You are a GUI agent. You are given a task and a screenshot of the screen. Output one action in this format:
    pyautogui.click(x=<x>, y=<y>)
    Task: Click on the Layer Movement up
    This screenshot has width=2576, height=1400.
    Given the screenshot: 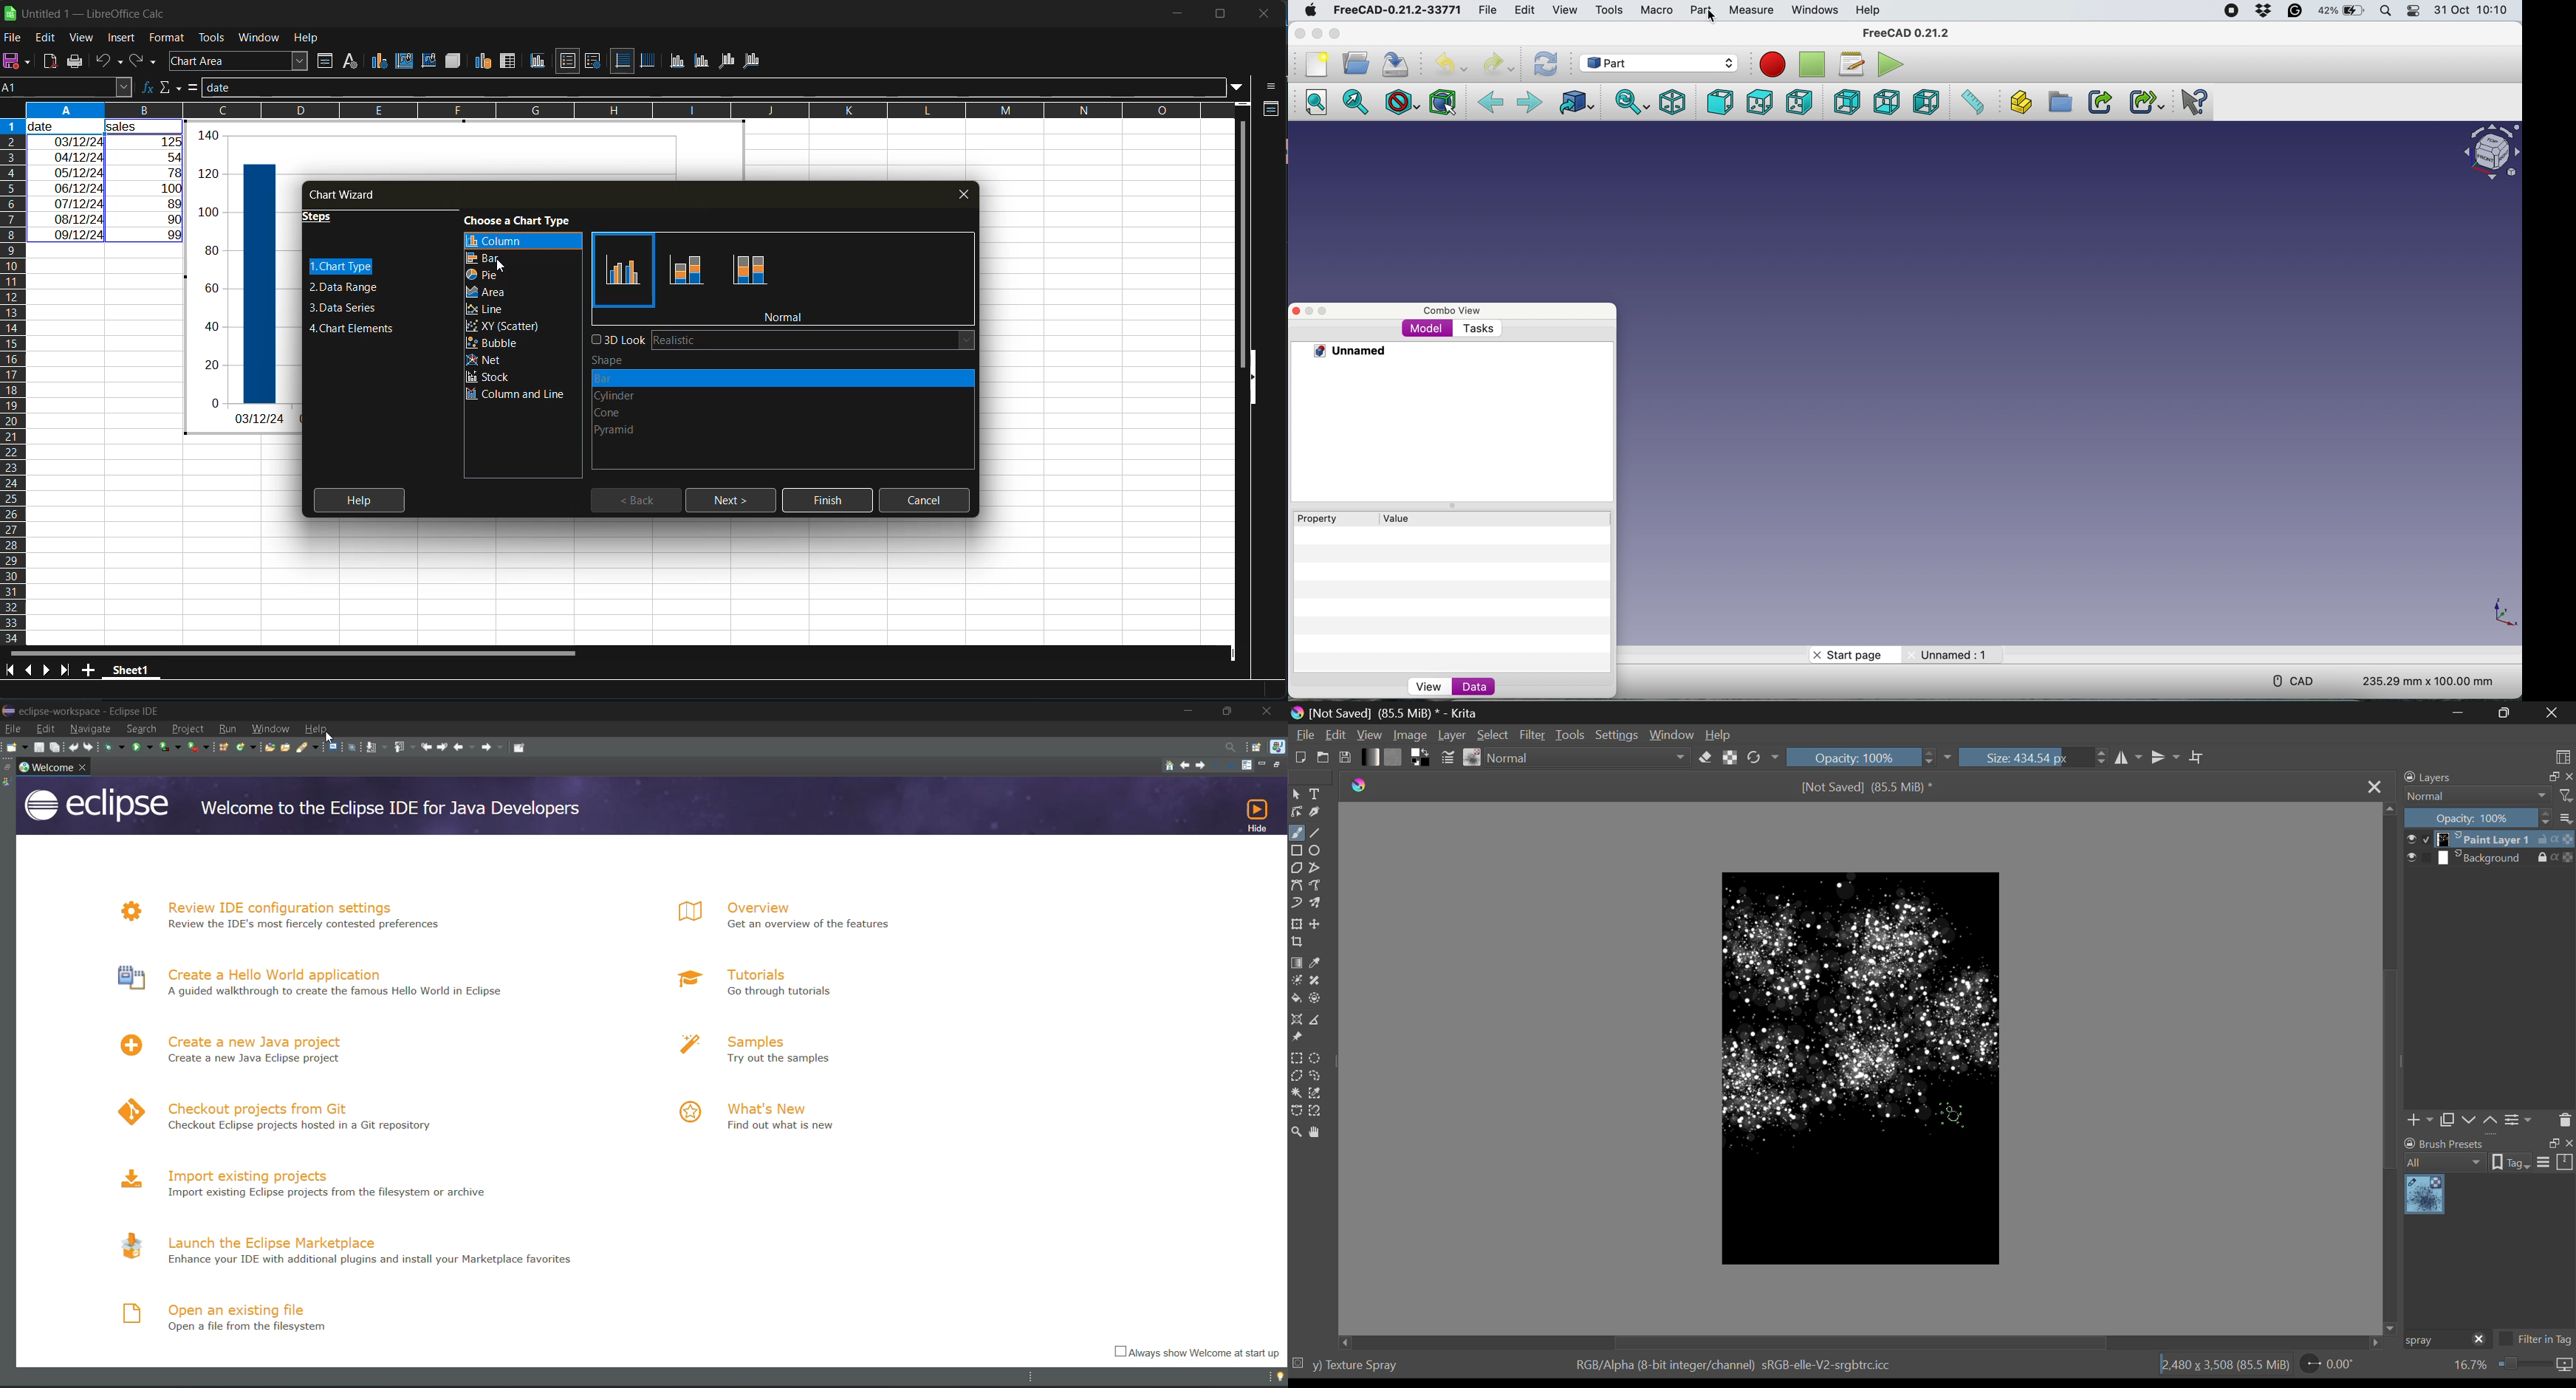 What is the action you would take?
    pyautogui.click(x=2491, y=1122)
    